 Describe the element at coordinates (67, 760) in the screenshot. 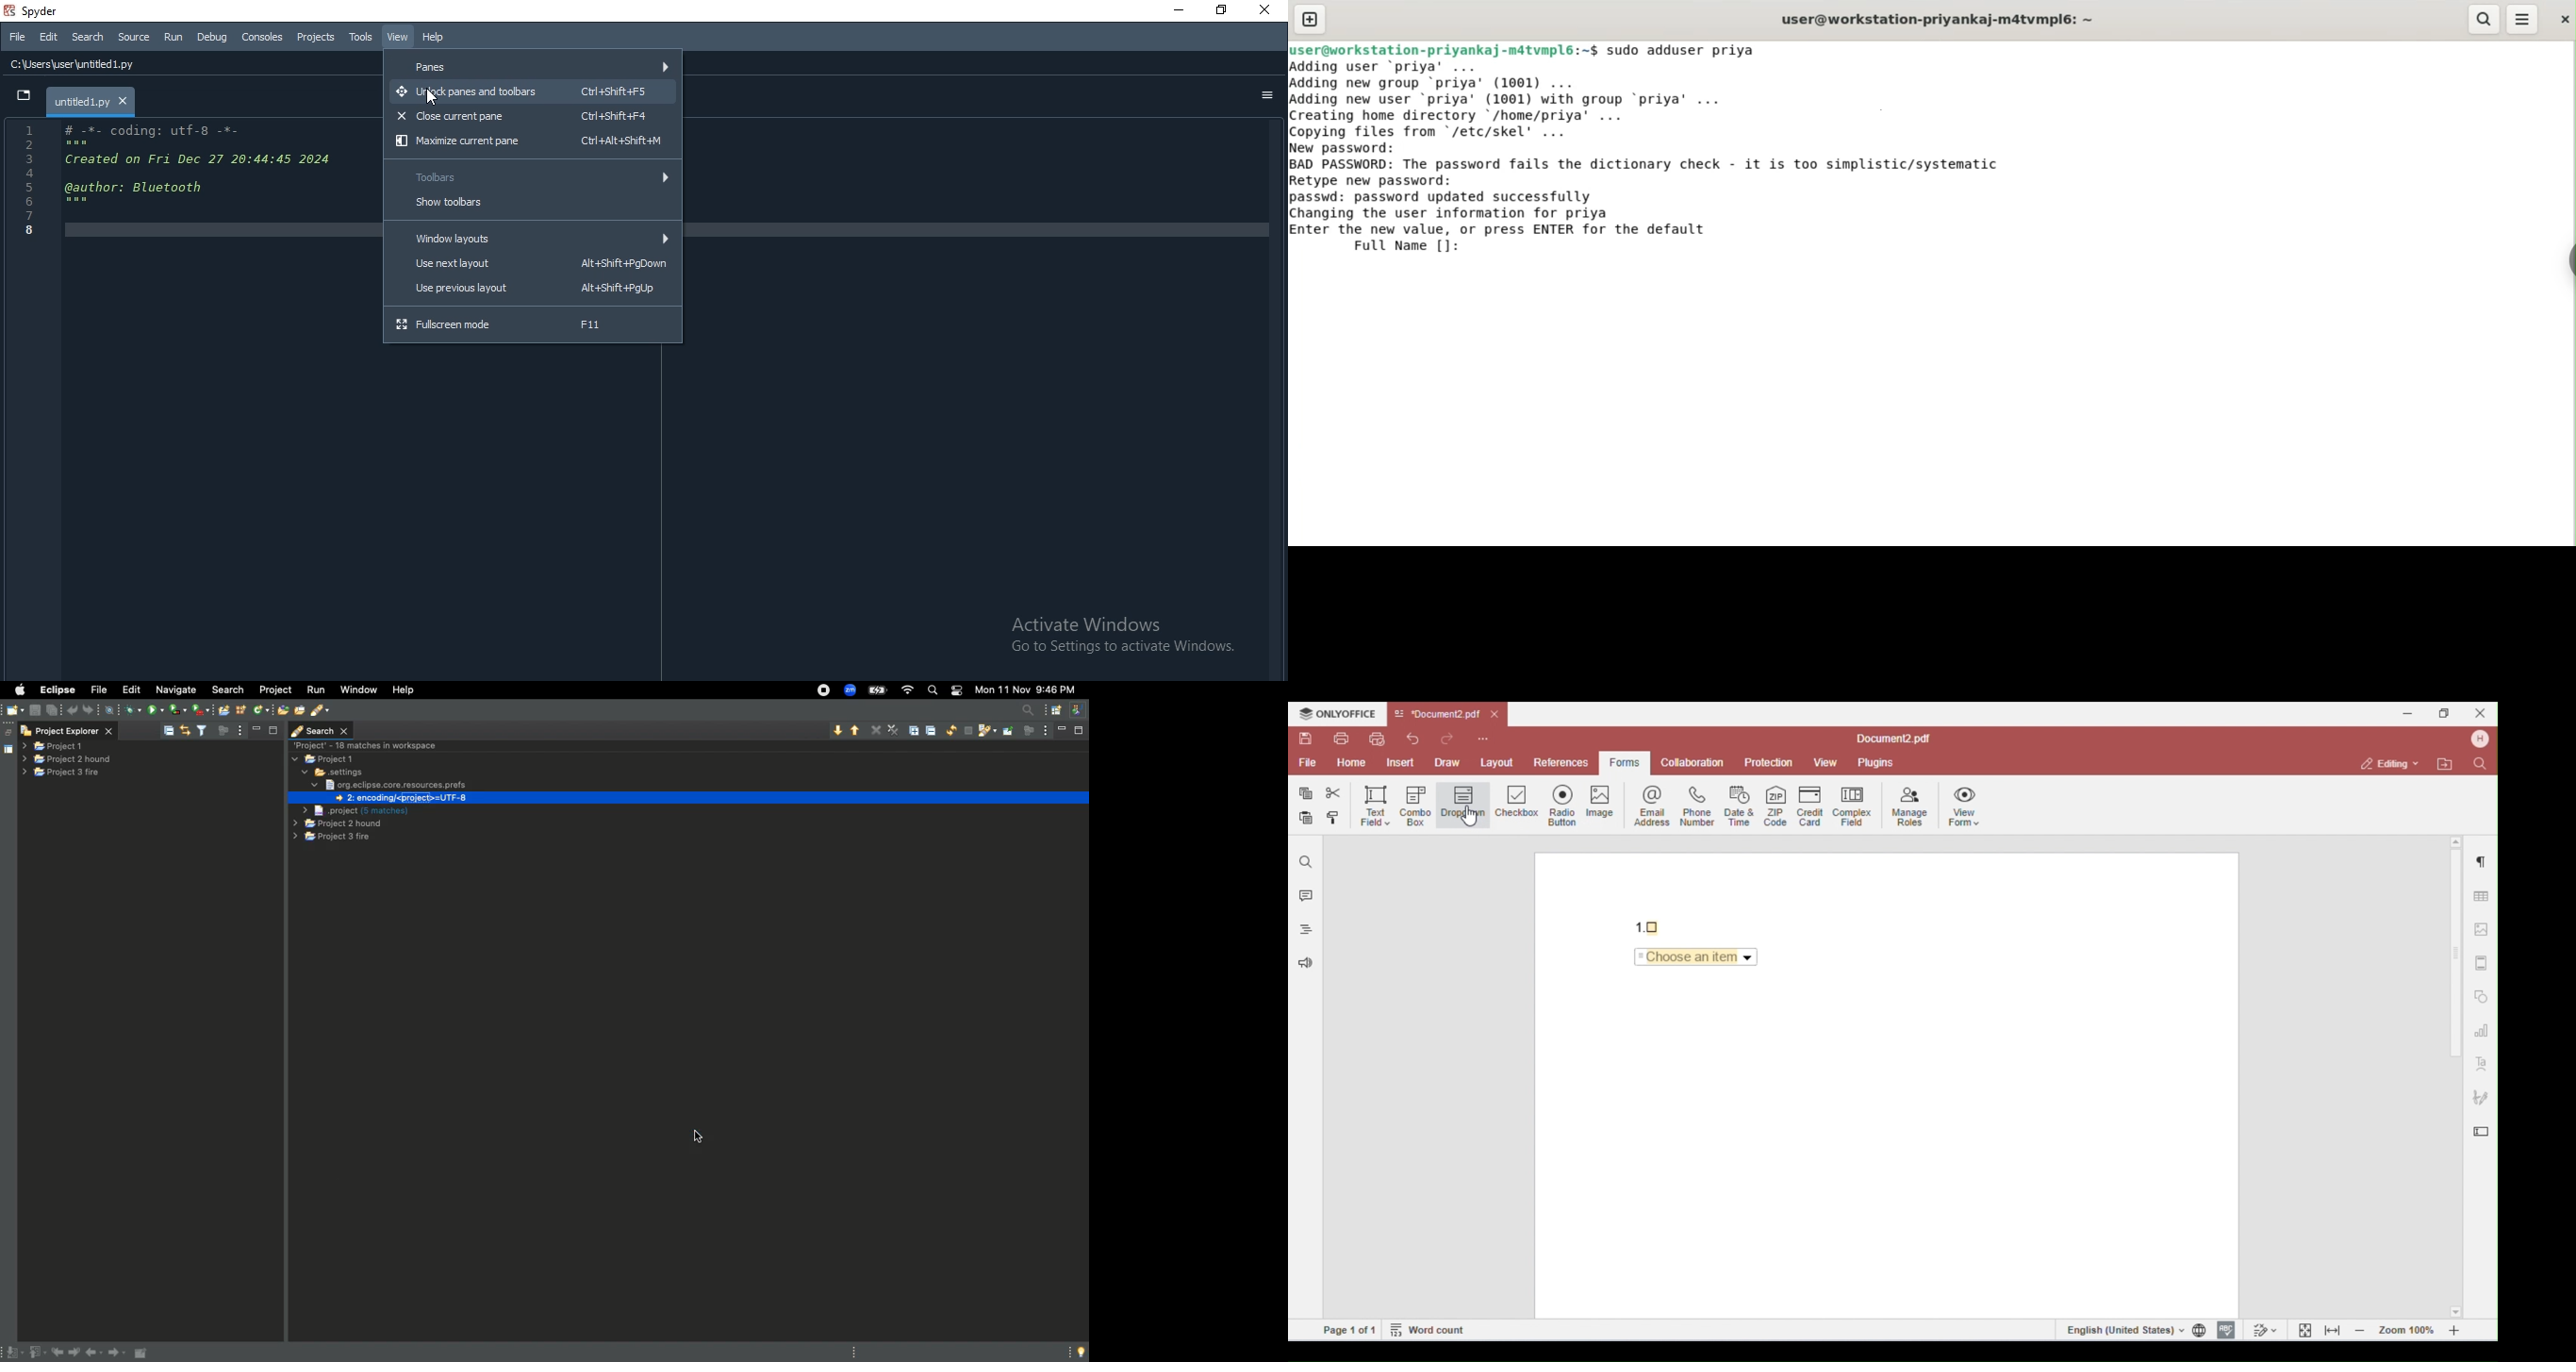

I see `Project 2 hound` at that location.